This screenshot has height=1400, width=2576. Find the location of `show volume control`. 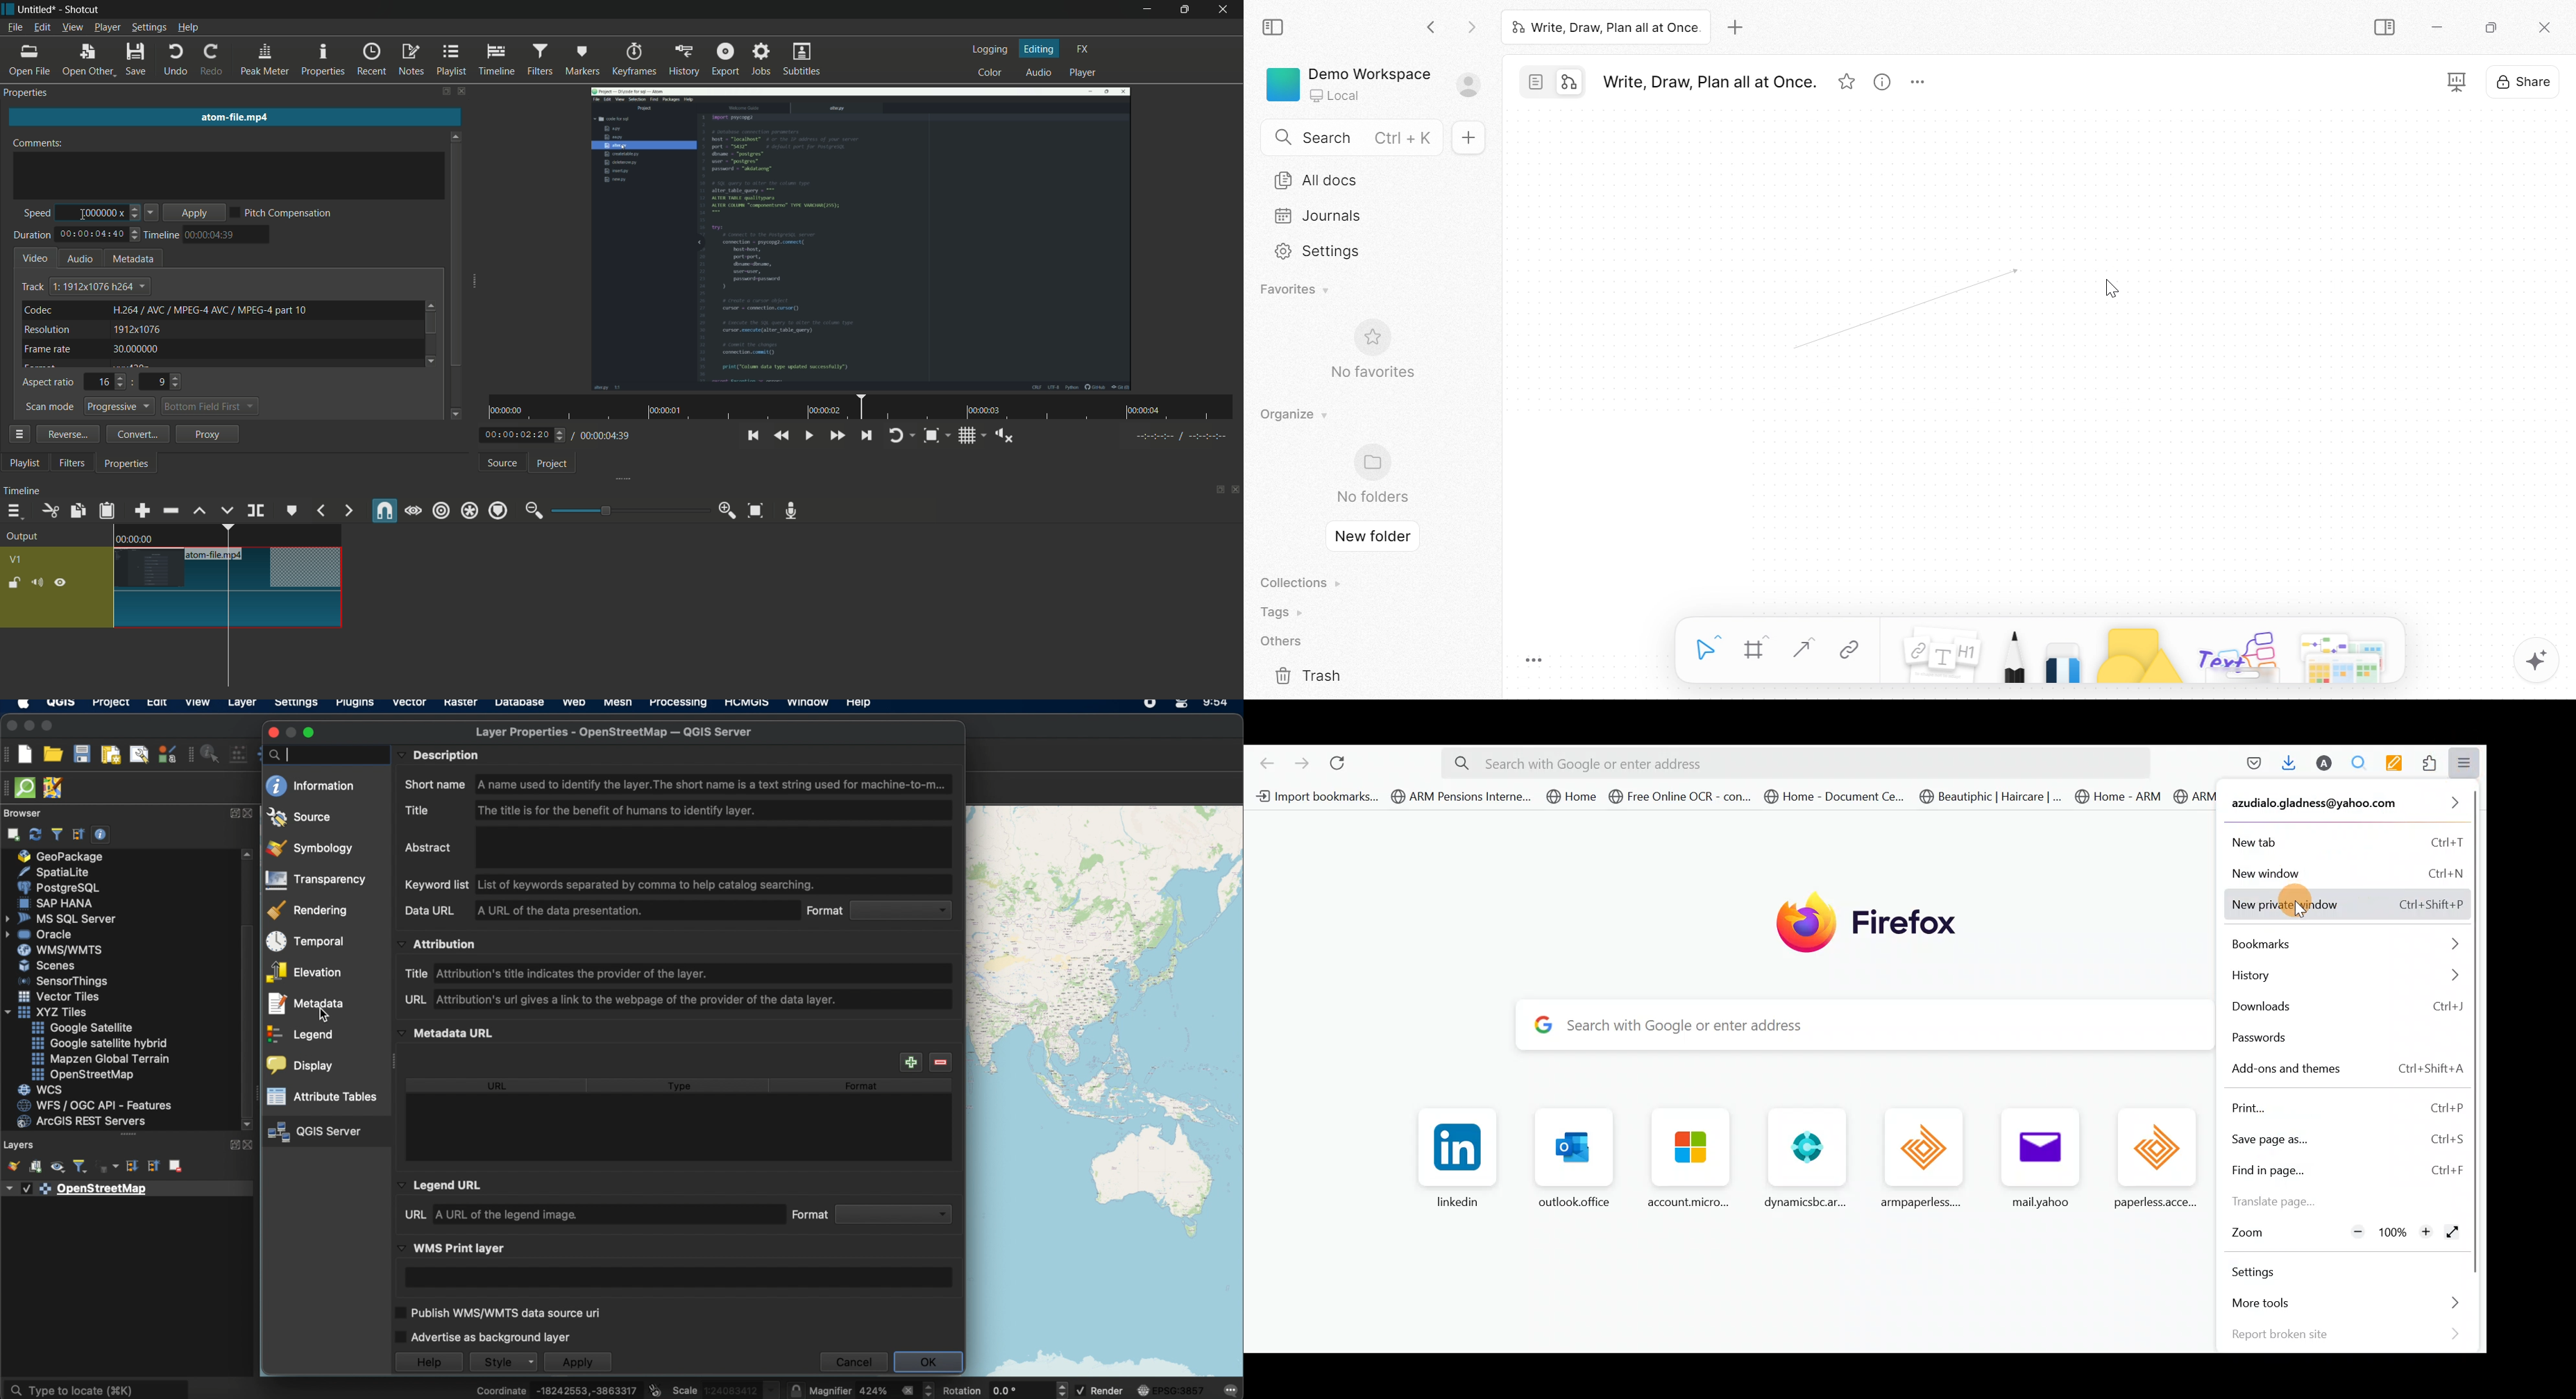

show volume control is located at coordinates (1000, 435).